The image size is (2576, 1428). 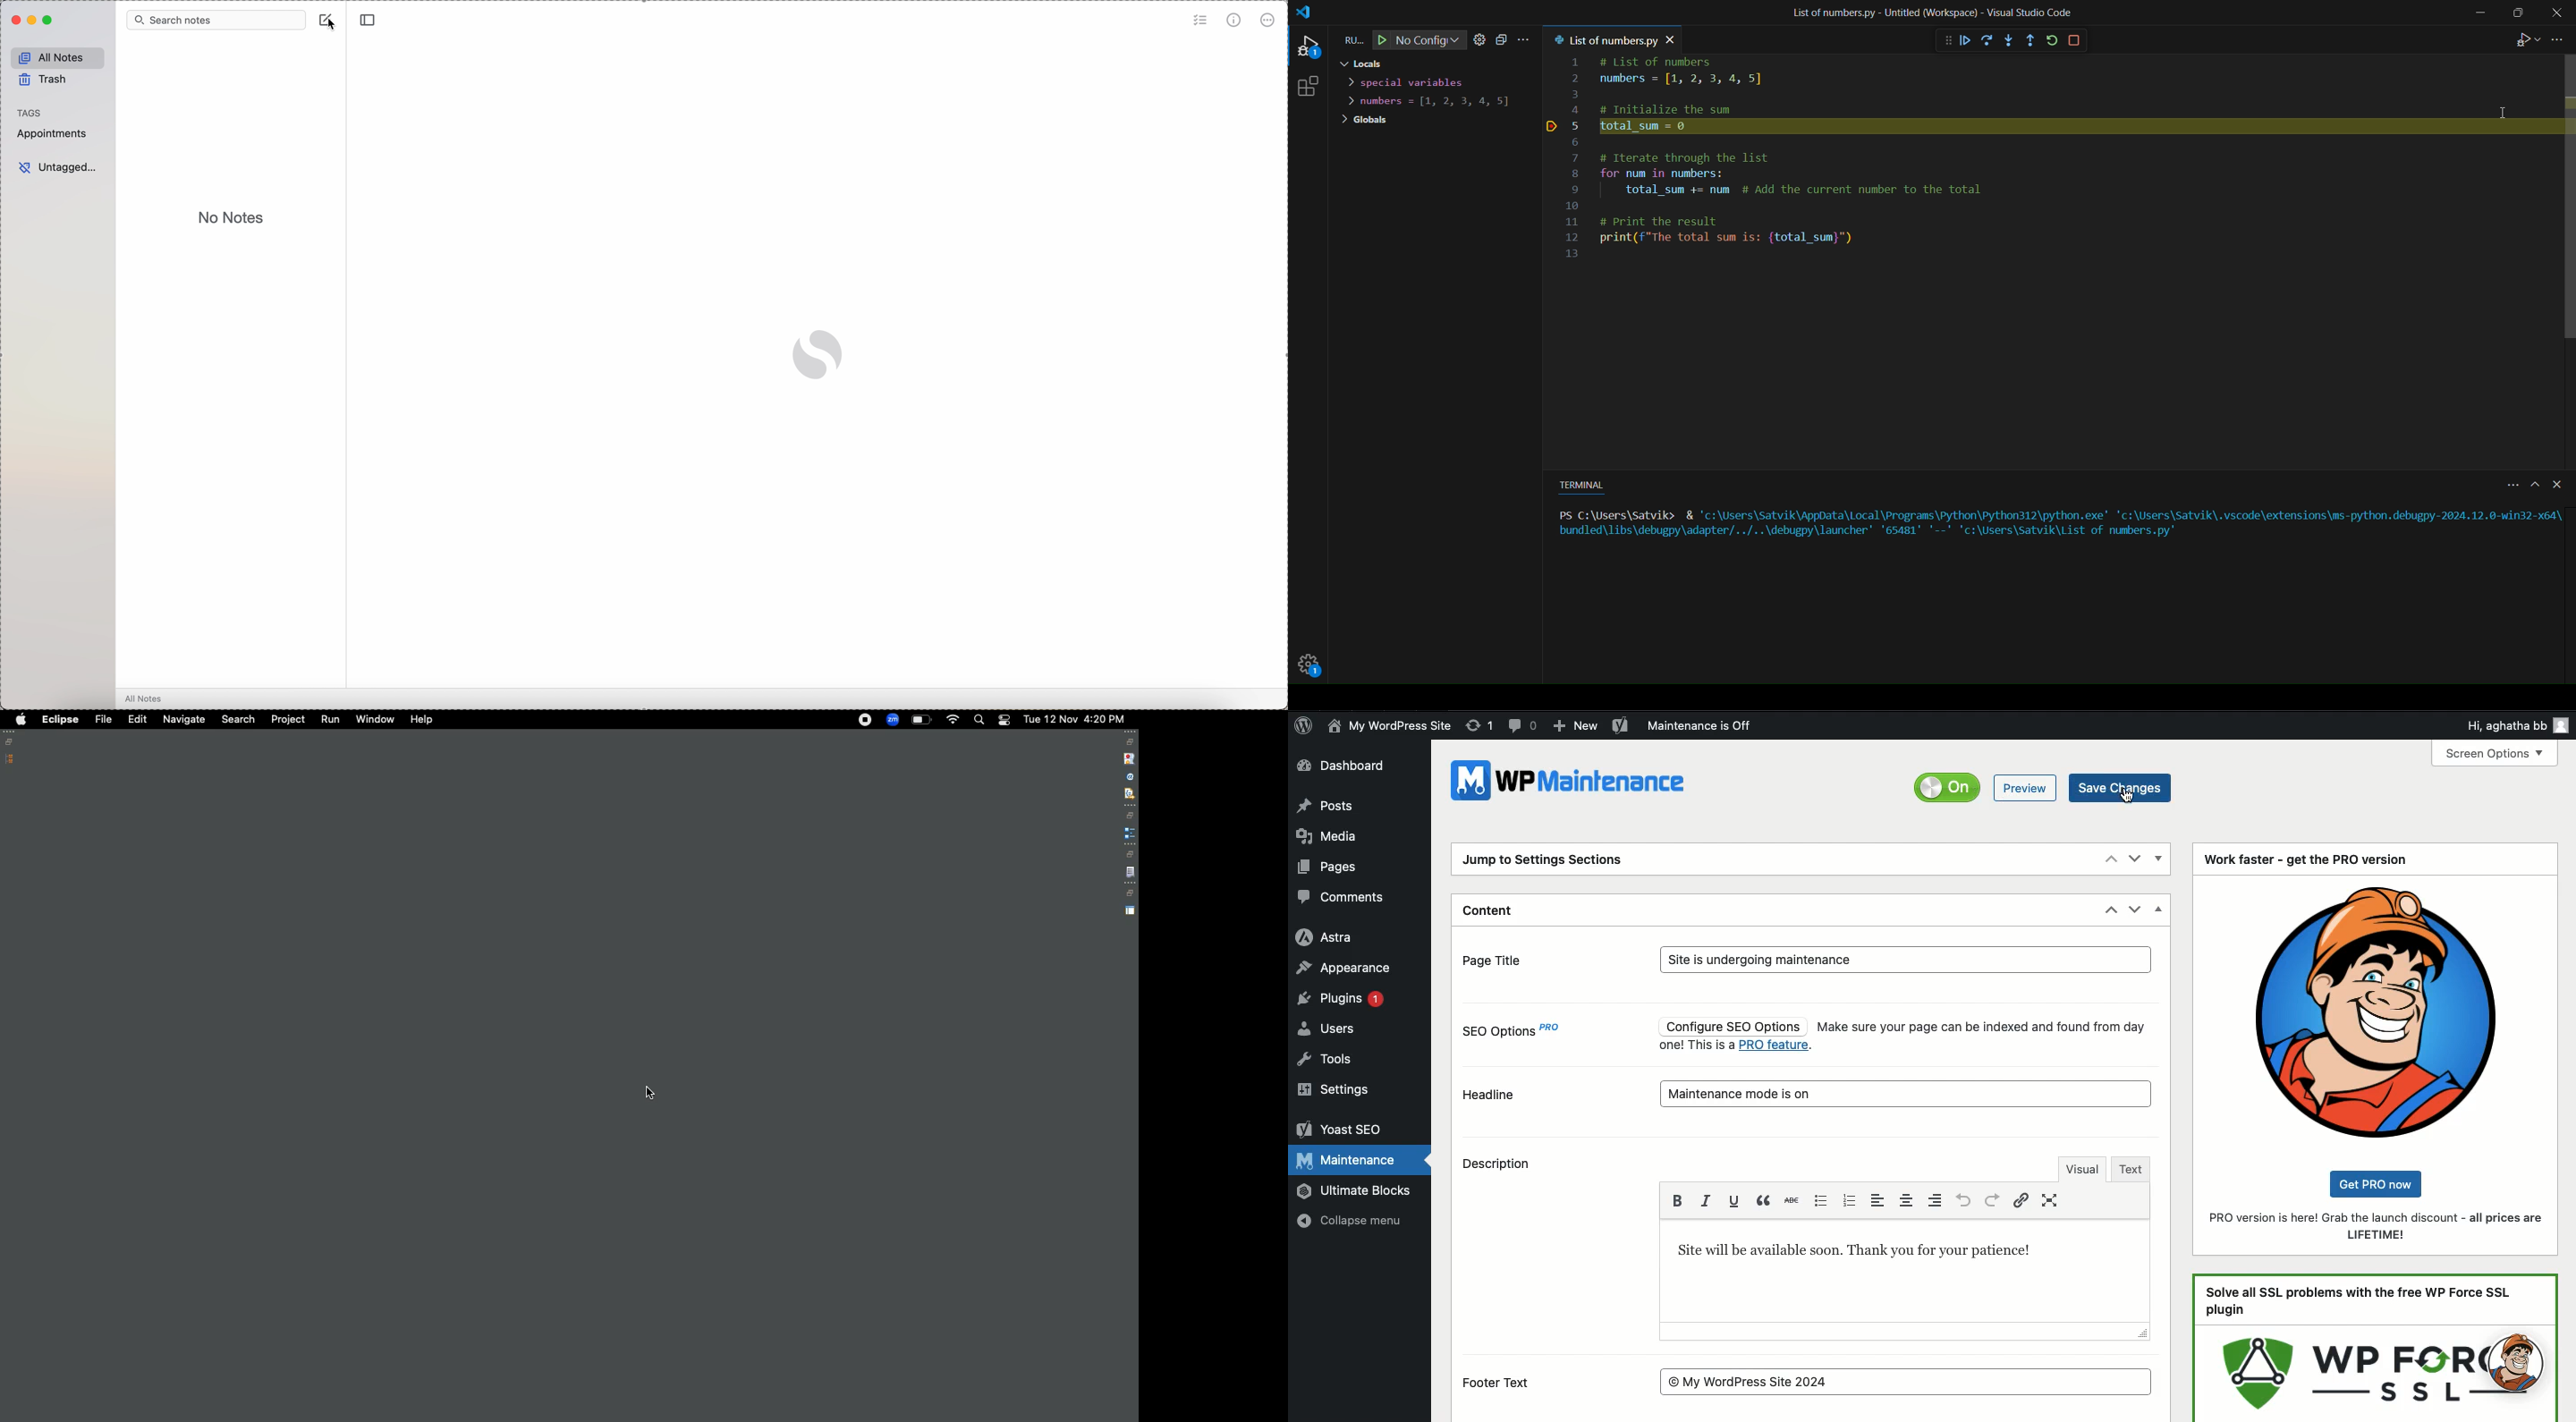 I want to click on Numbered bullet, so click(x=1848, y=1202).